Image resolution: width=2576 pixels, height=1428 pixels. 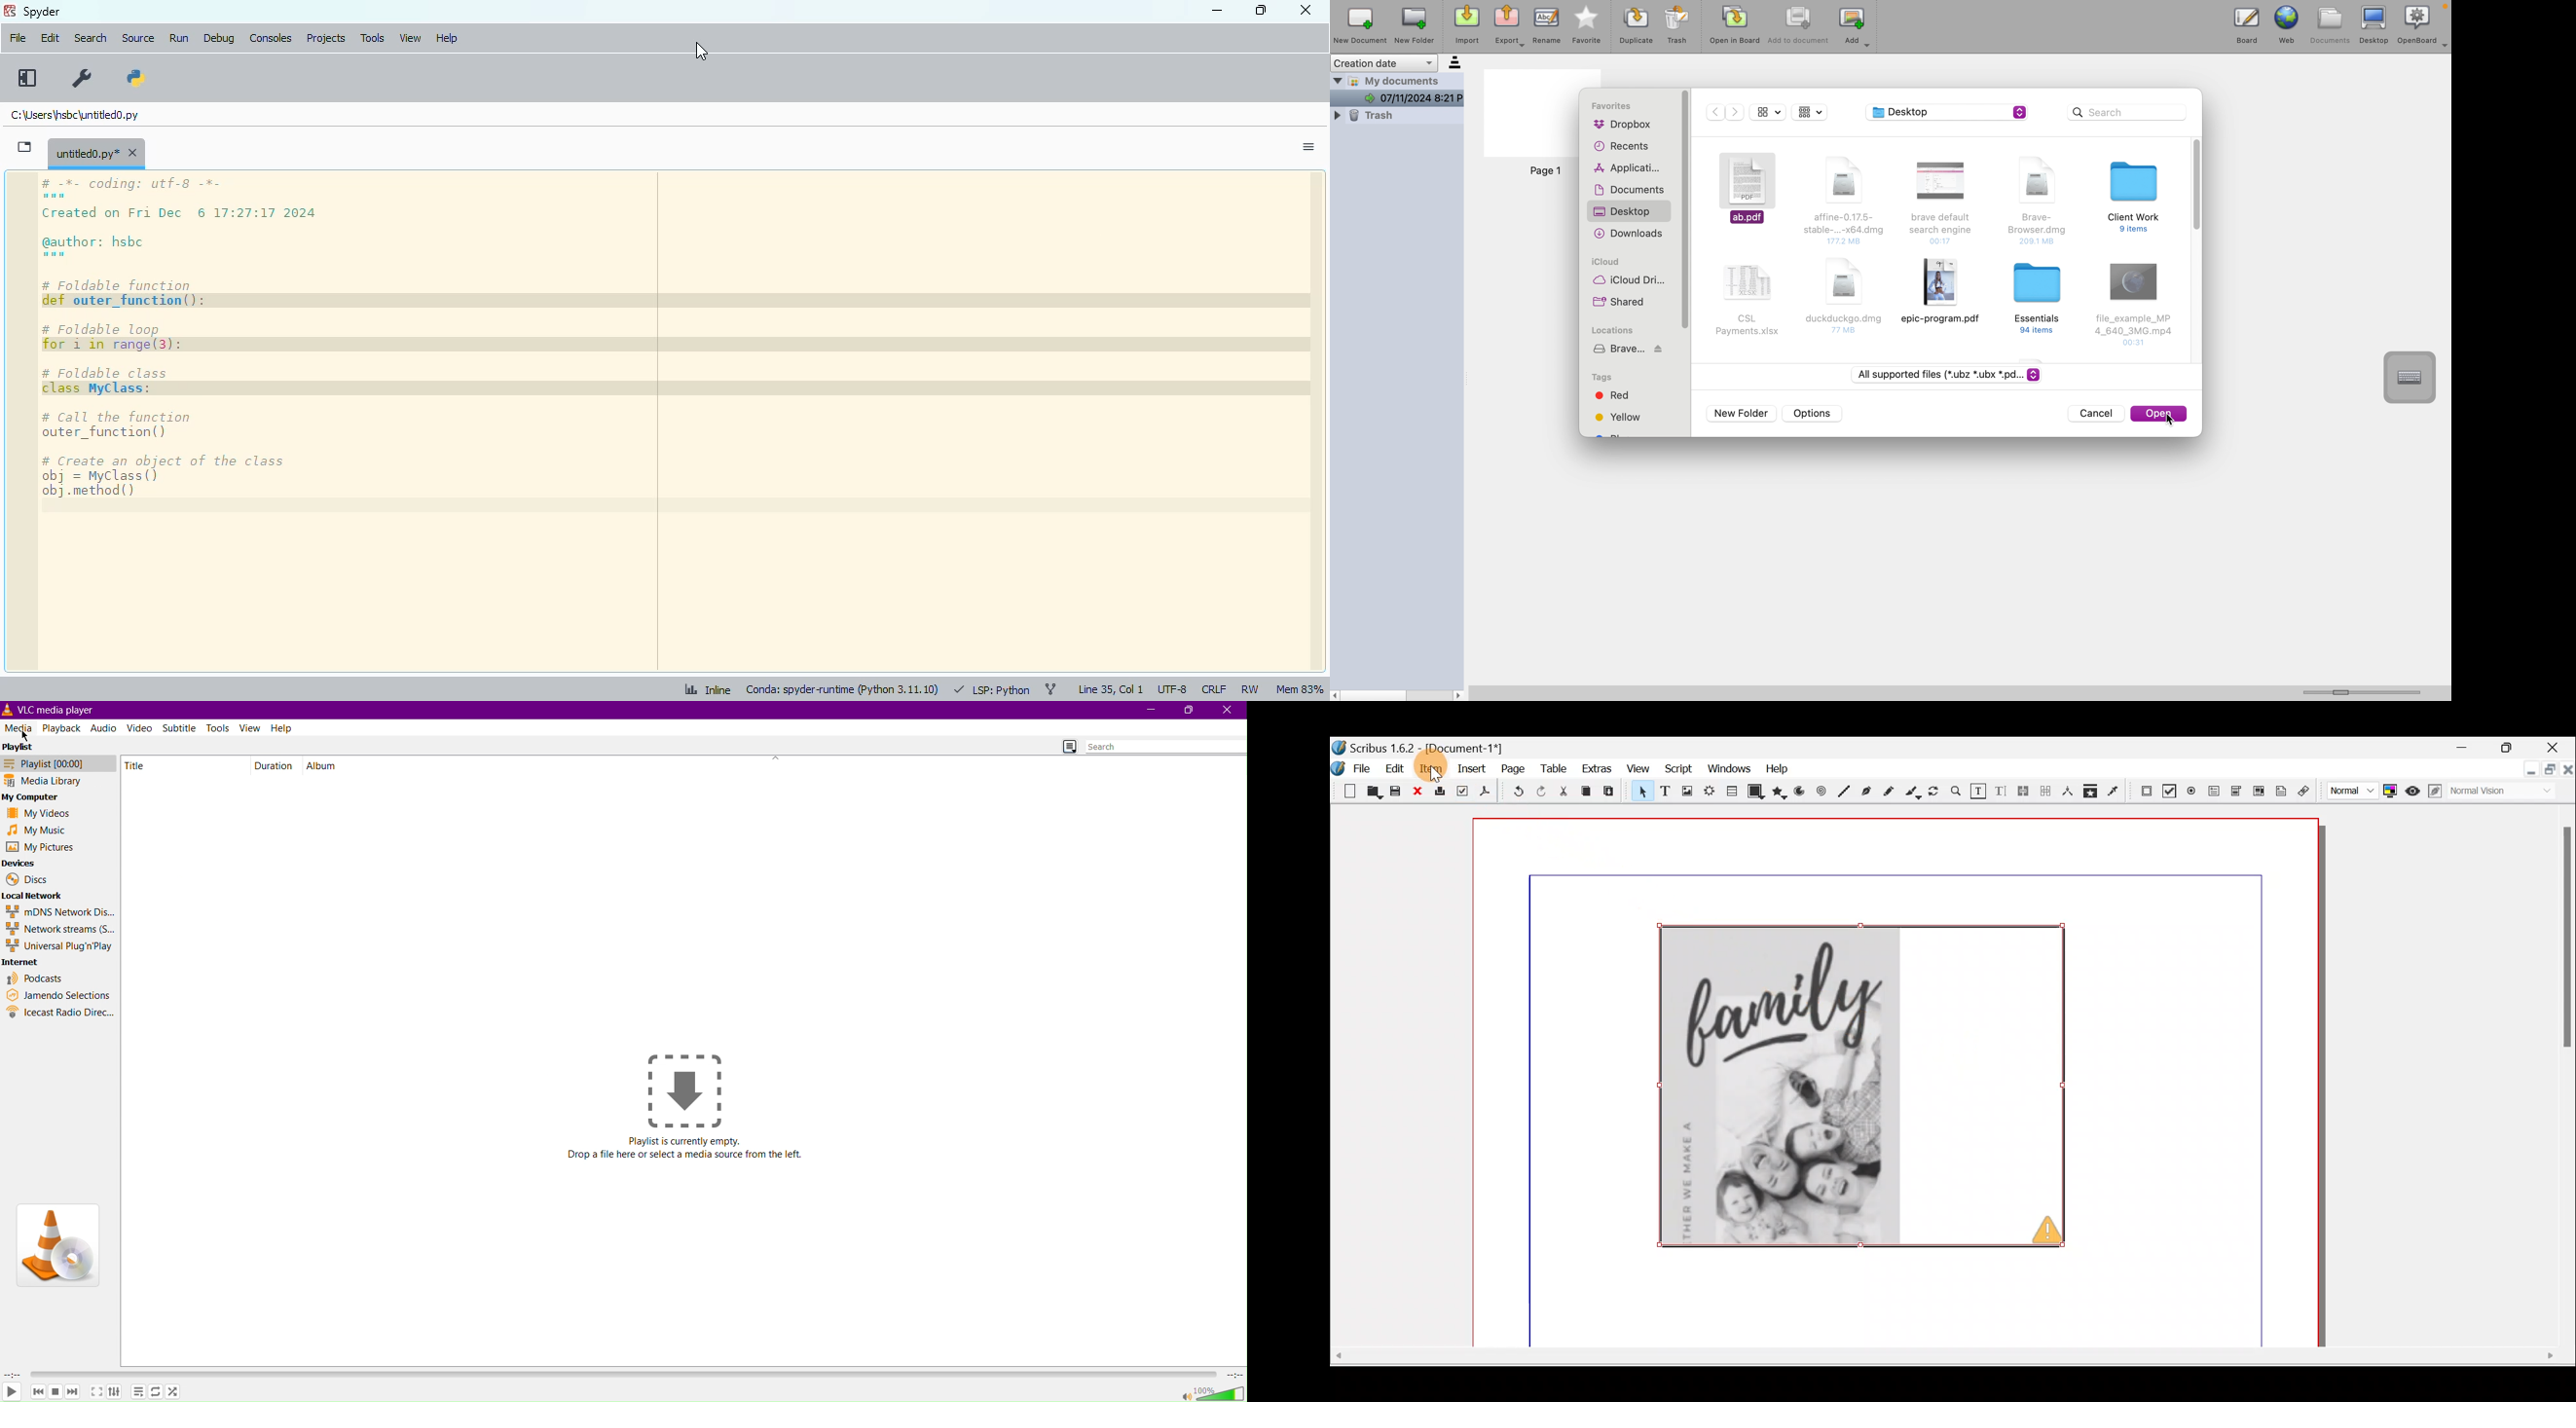 What do you see at coordinates (25, 147) in the screenshot?
I see `browse tabs` at bounding box center [25, 147].